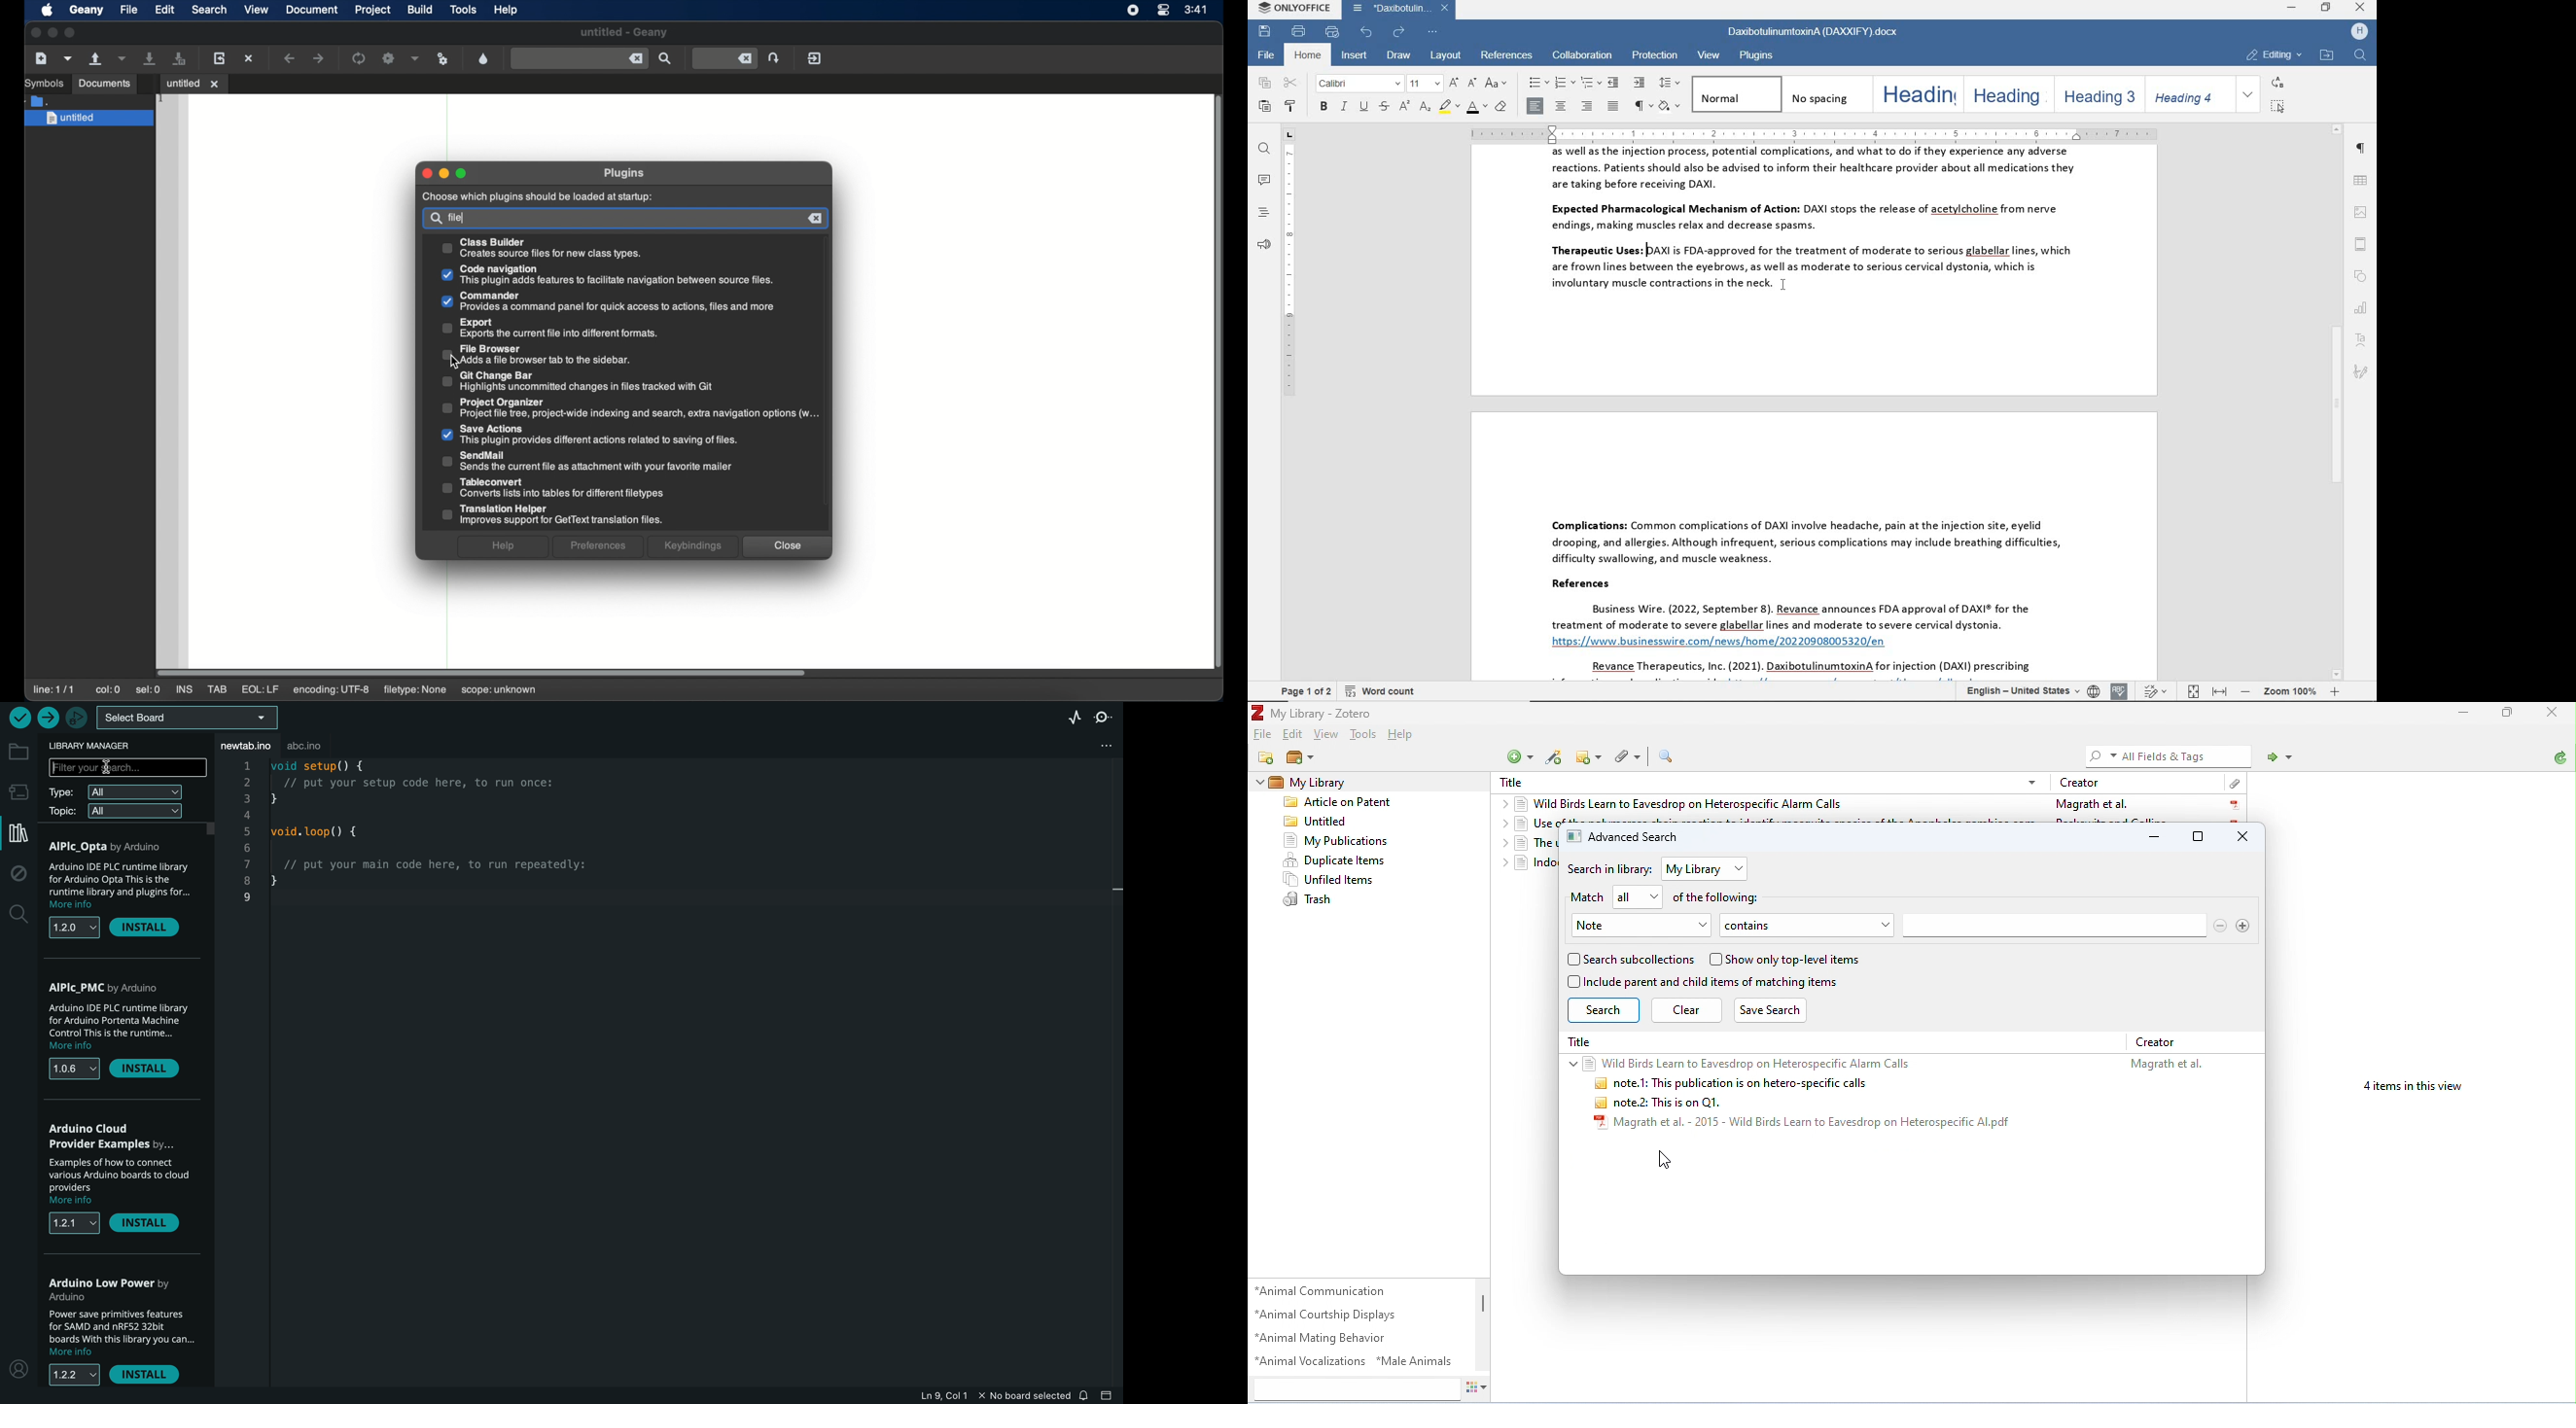 The image size is (2576, 1428). What do you see at coordinates (1496, 83) in the screenshot?
I see `change case` at bounding box center [1496, 83].